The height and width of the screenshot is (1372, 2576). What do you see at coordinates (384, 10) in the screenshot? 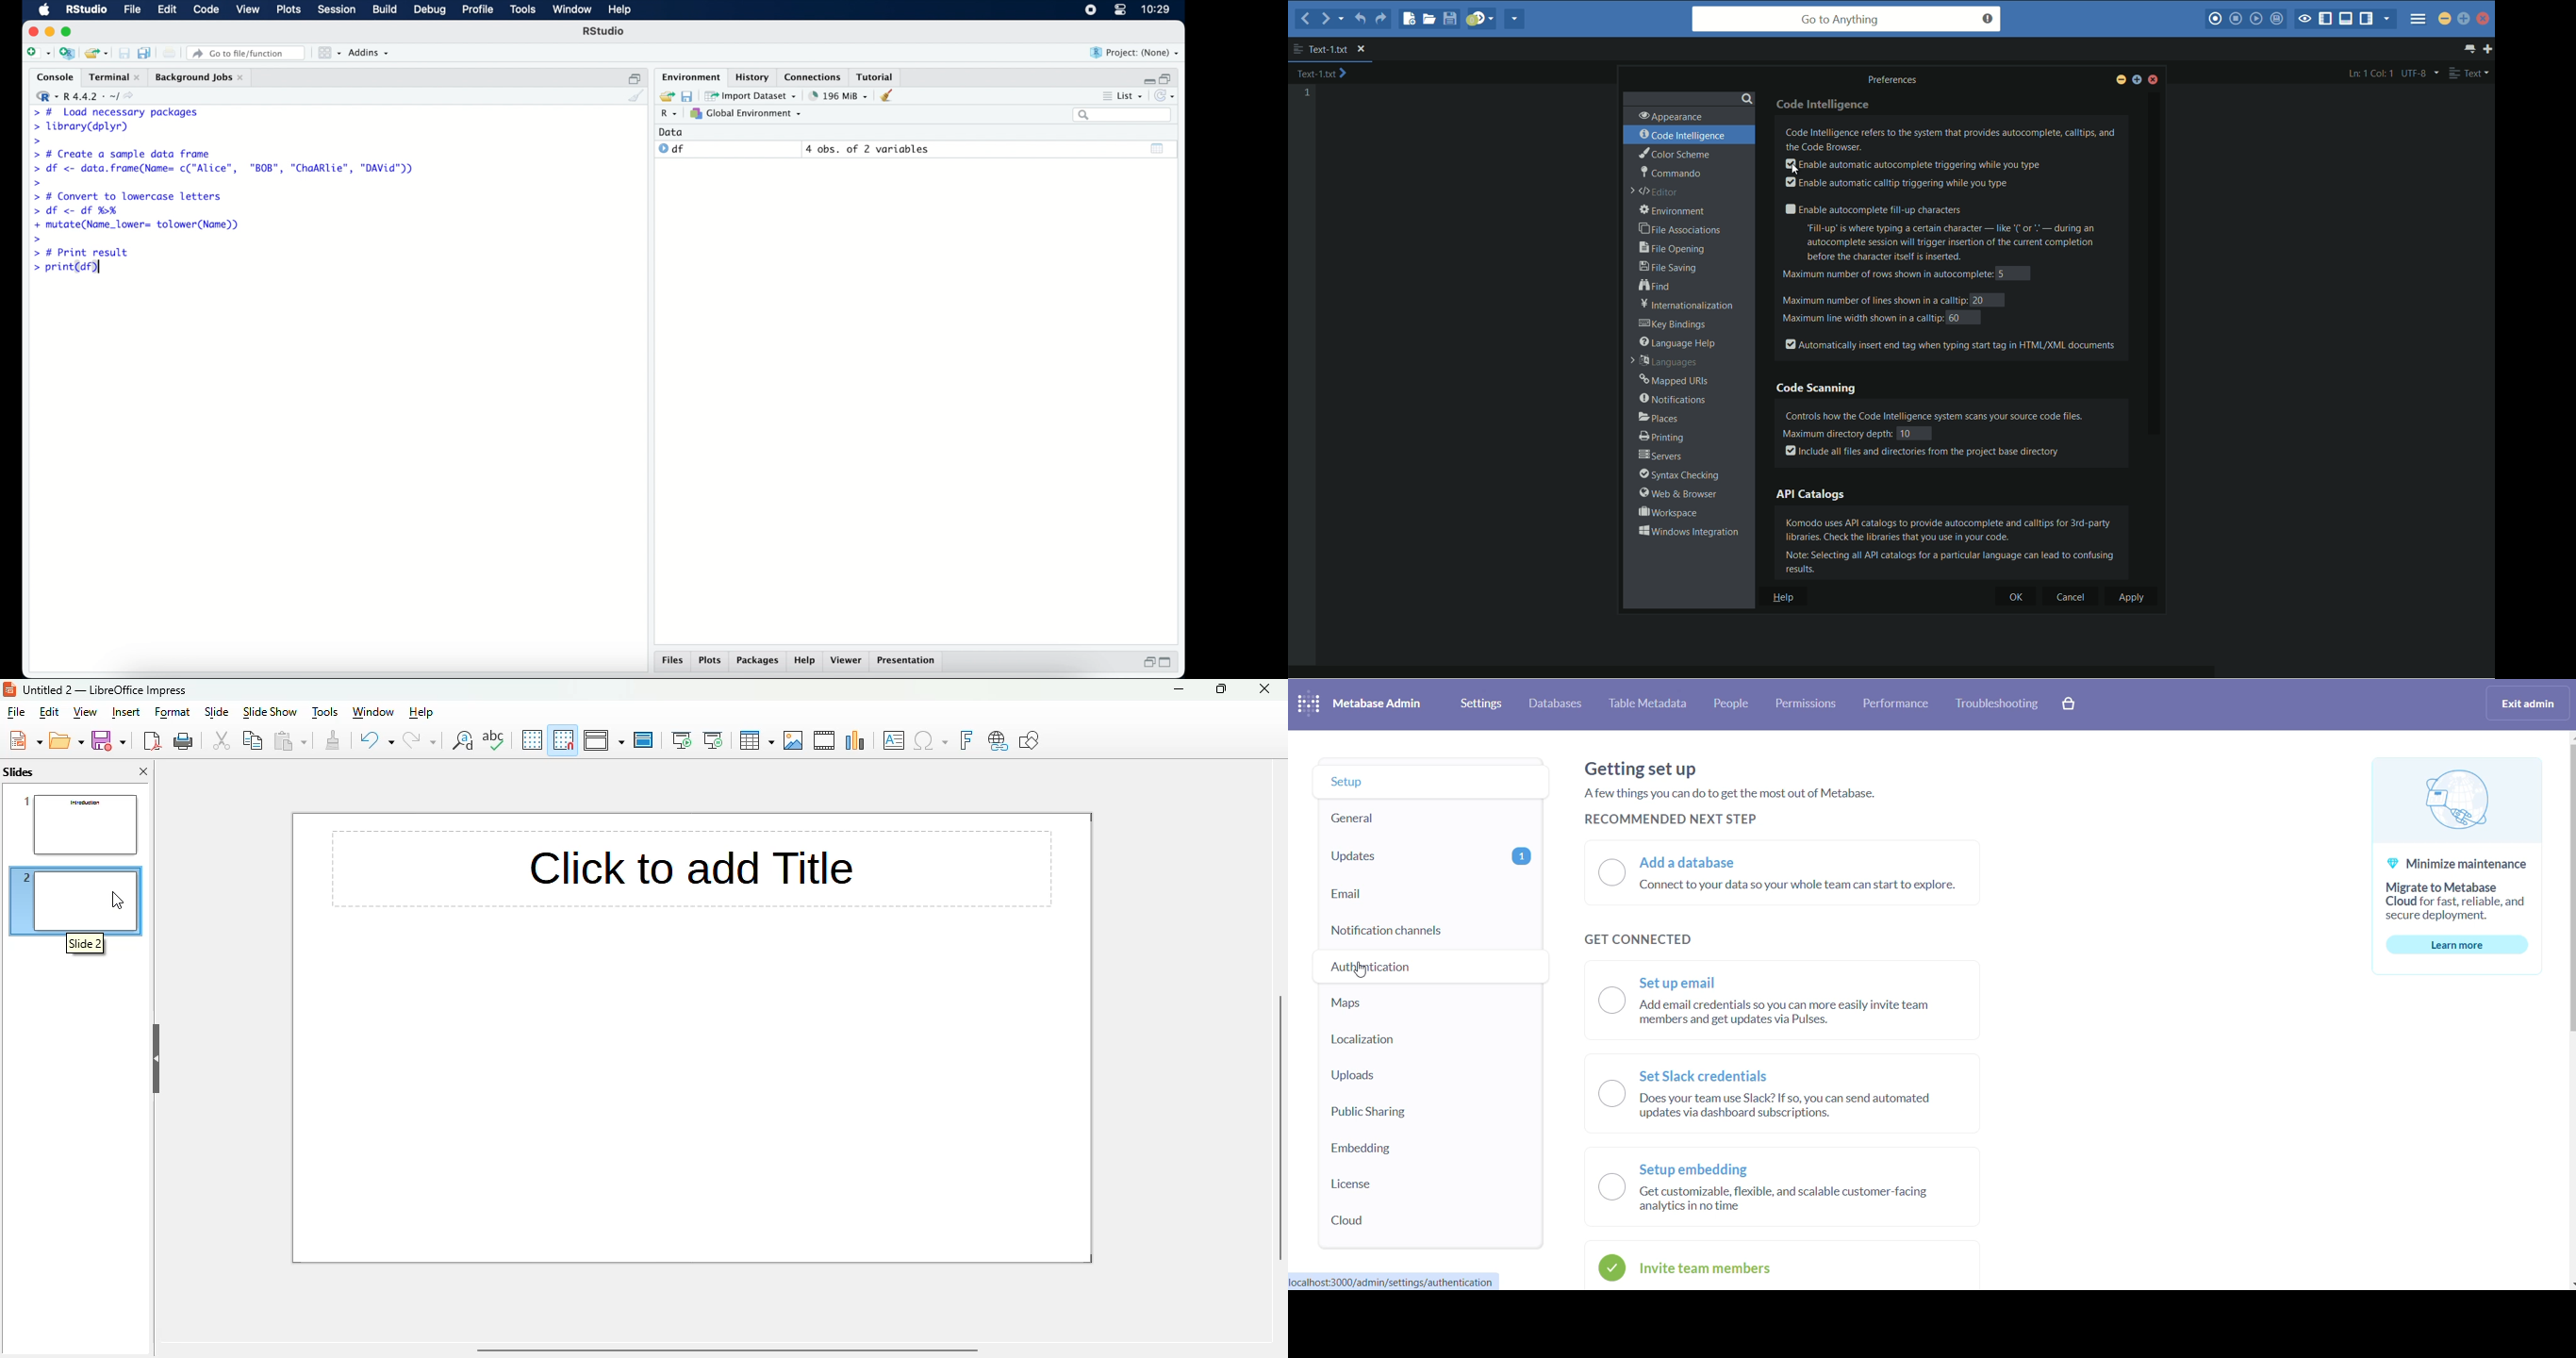
I see `build` at bounding box center [384, 10].